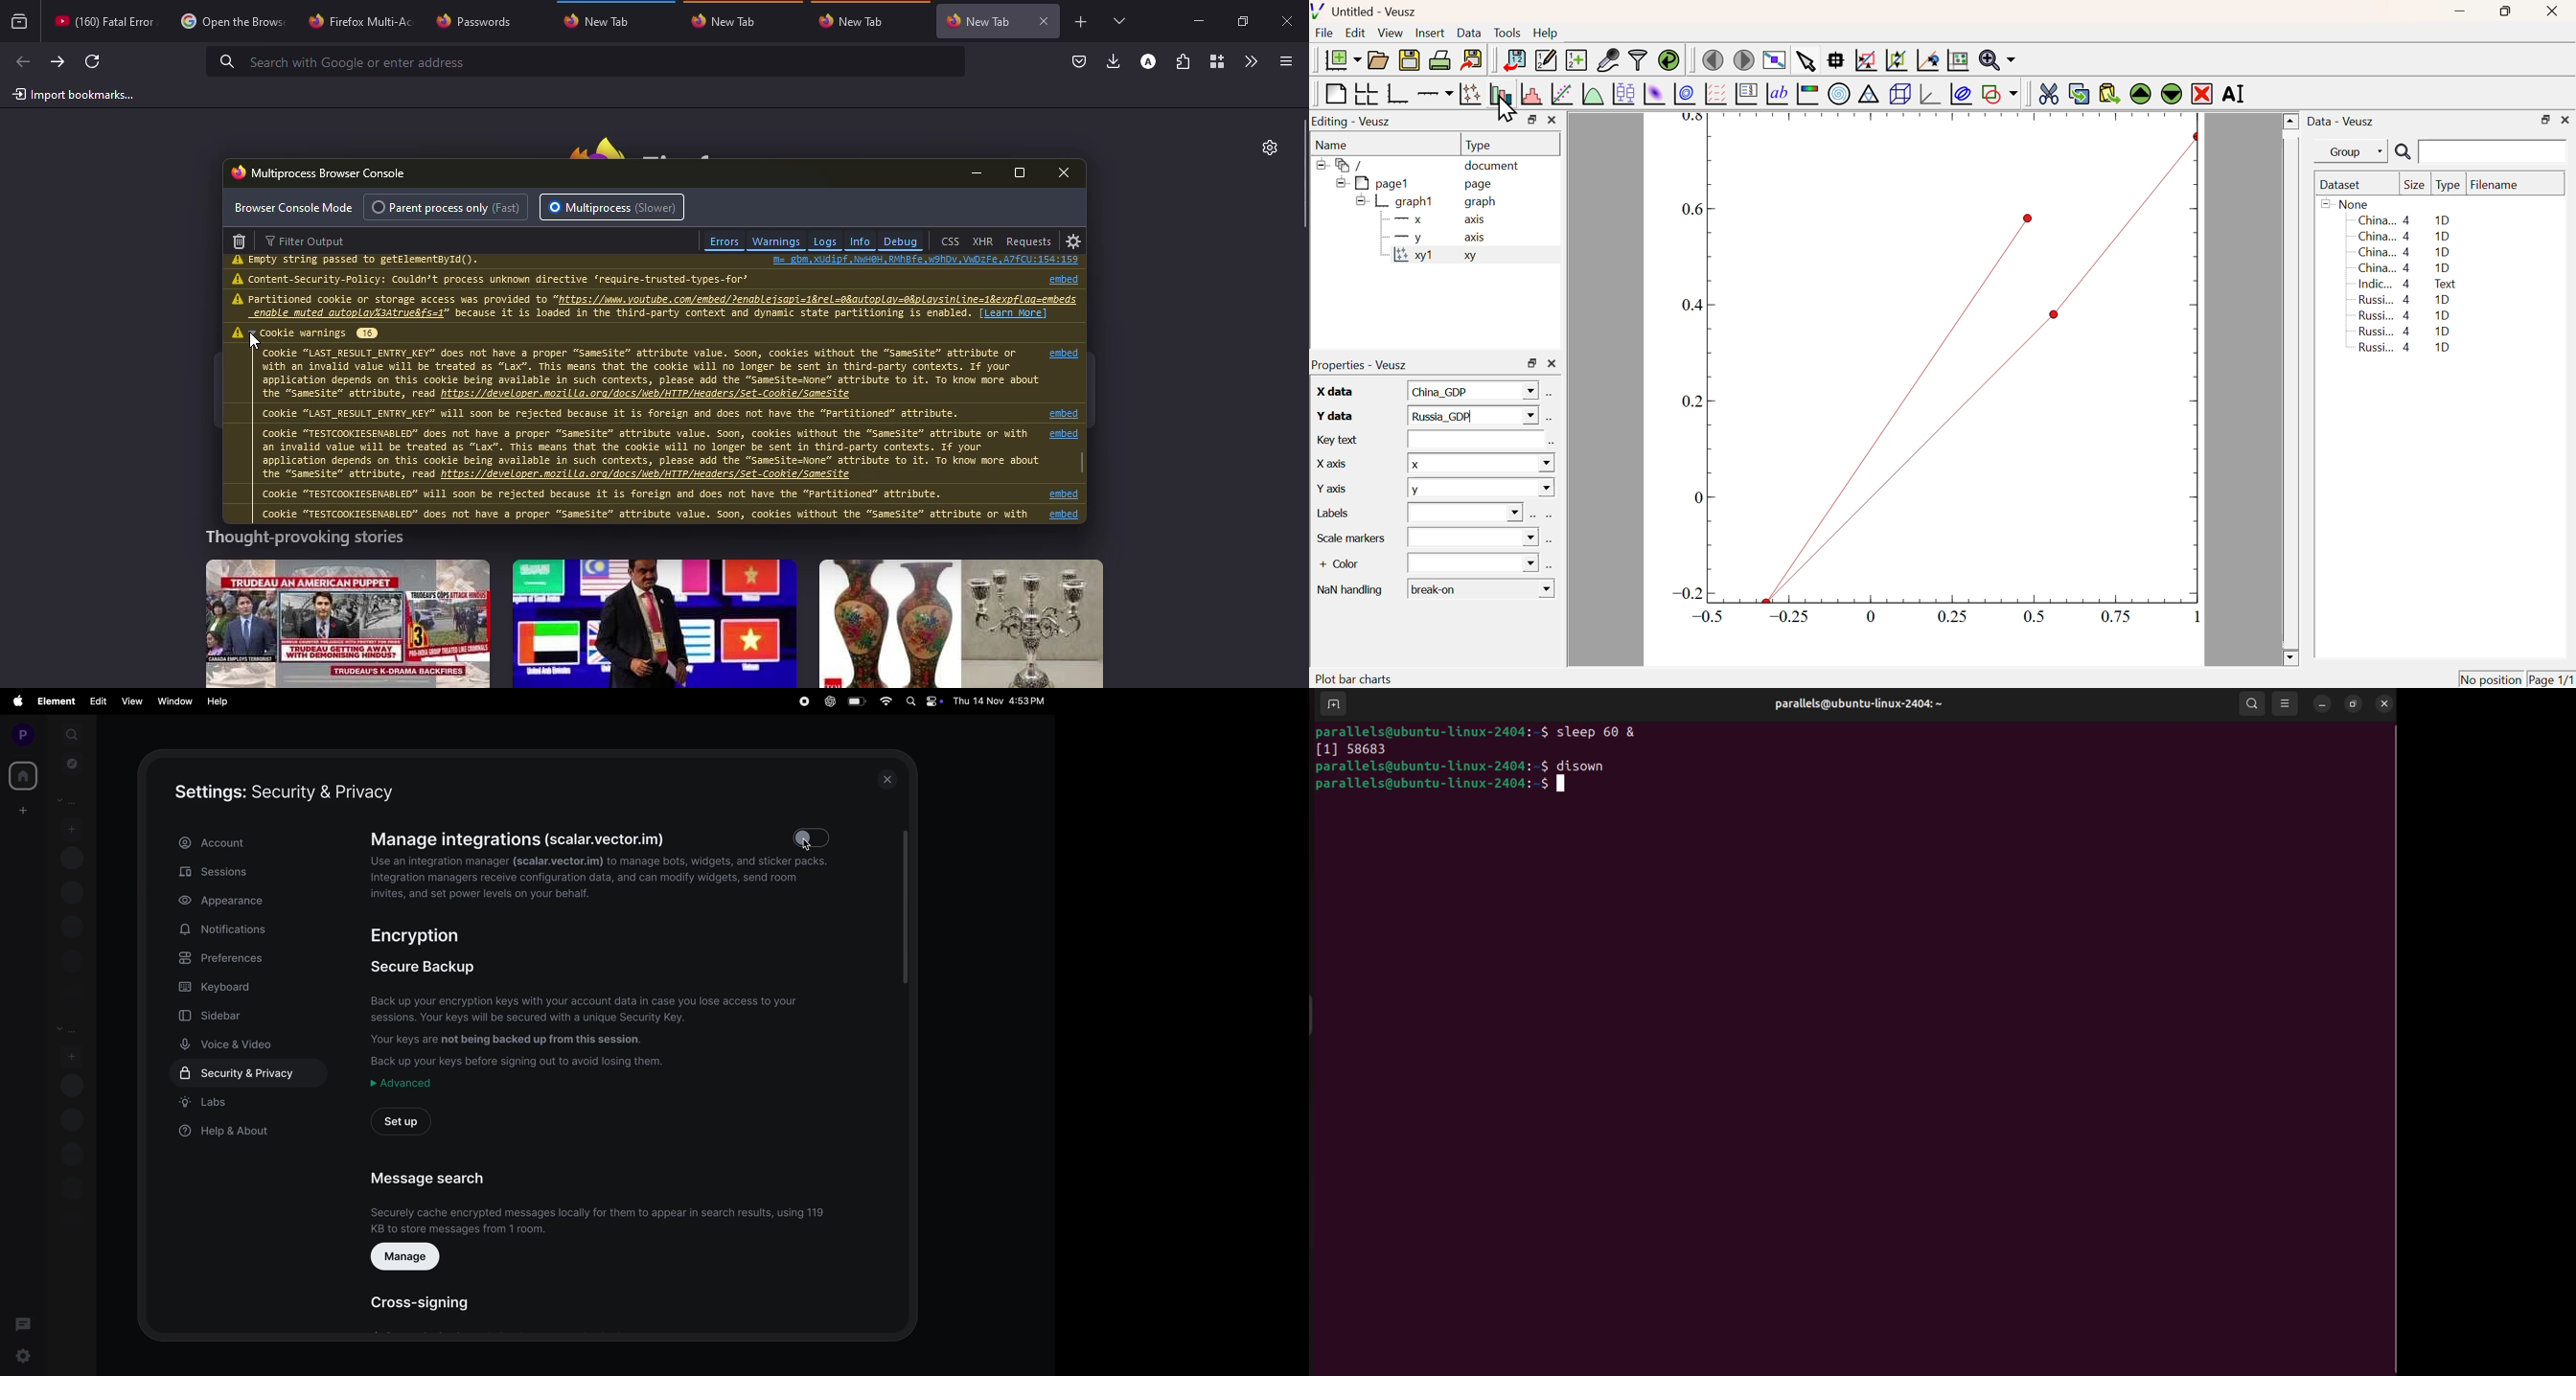 The width and height of the screenshot is (2576, 1400). What do you see at coordinates (661, 143) in the screenshot?
I see `firefox` at bounding box center [661, 143].